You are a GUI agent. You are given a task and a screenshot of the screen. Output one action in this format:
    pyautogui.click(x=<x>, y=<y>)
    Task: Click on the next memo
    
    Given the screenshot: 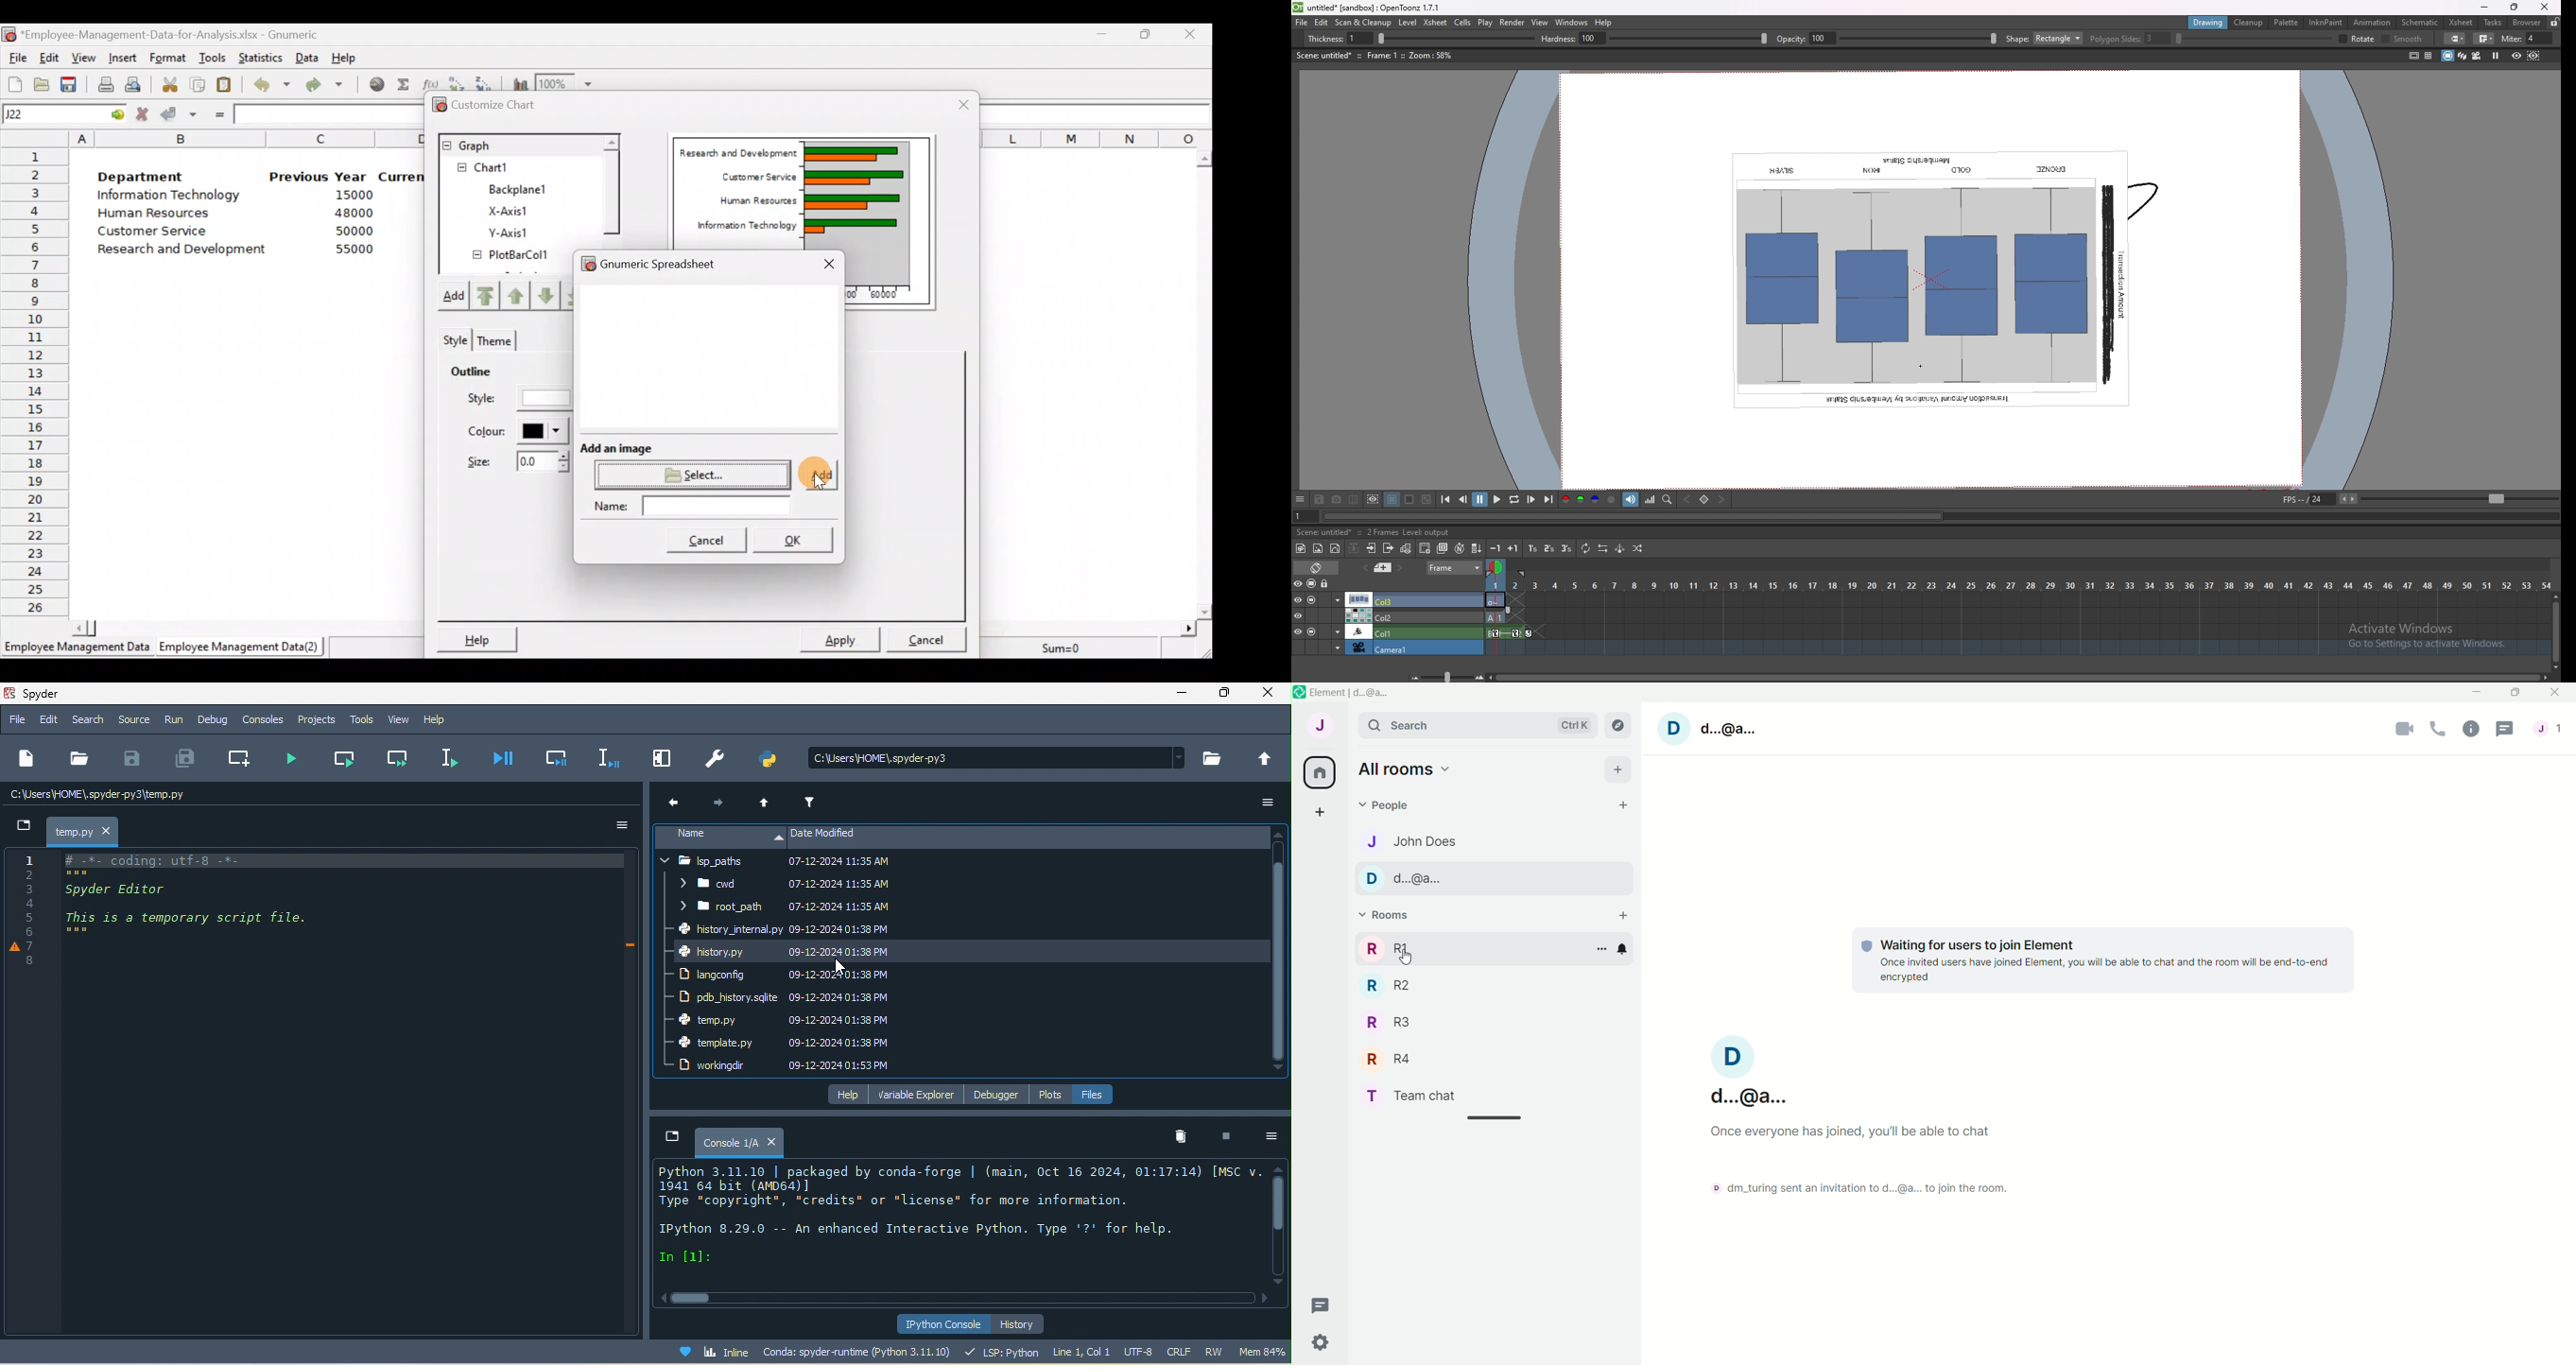 What is the action you would take?
    pyautogui.click(x=1401, y=568)
    